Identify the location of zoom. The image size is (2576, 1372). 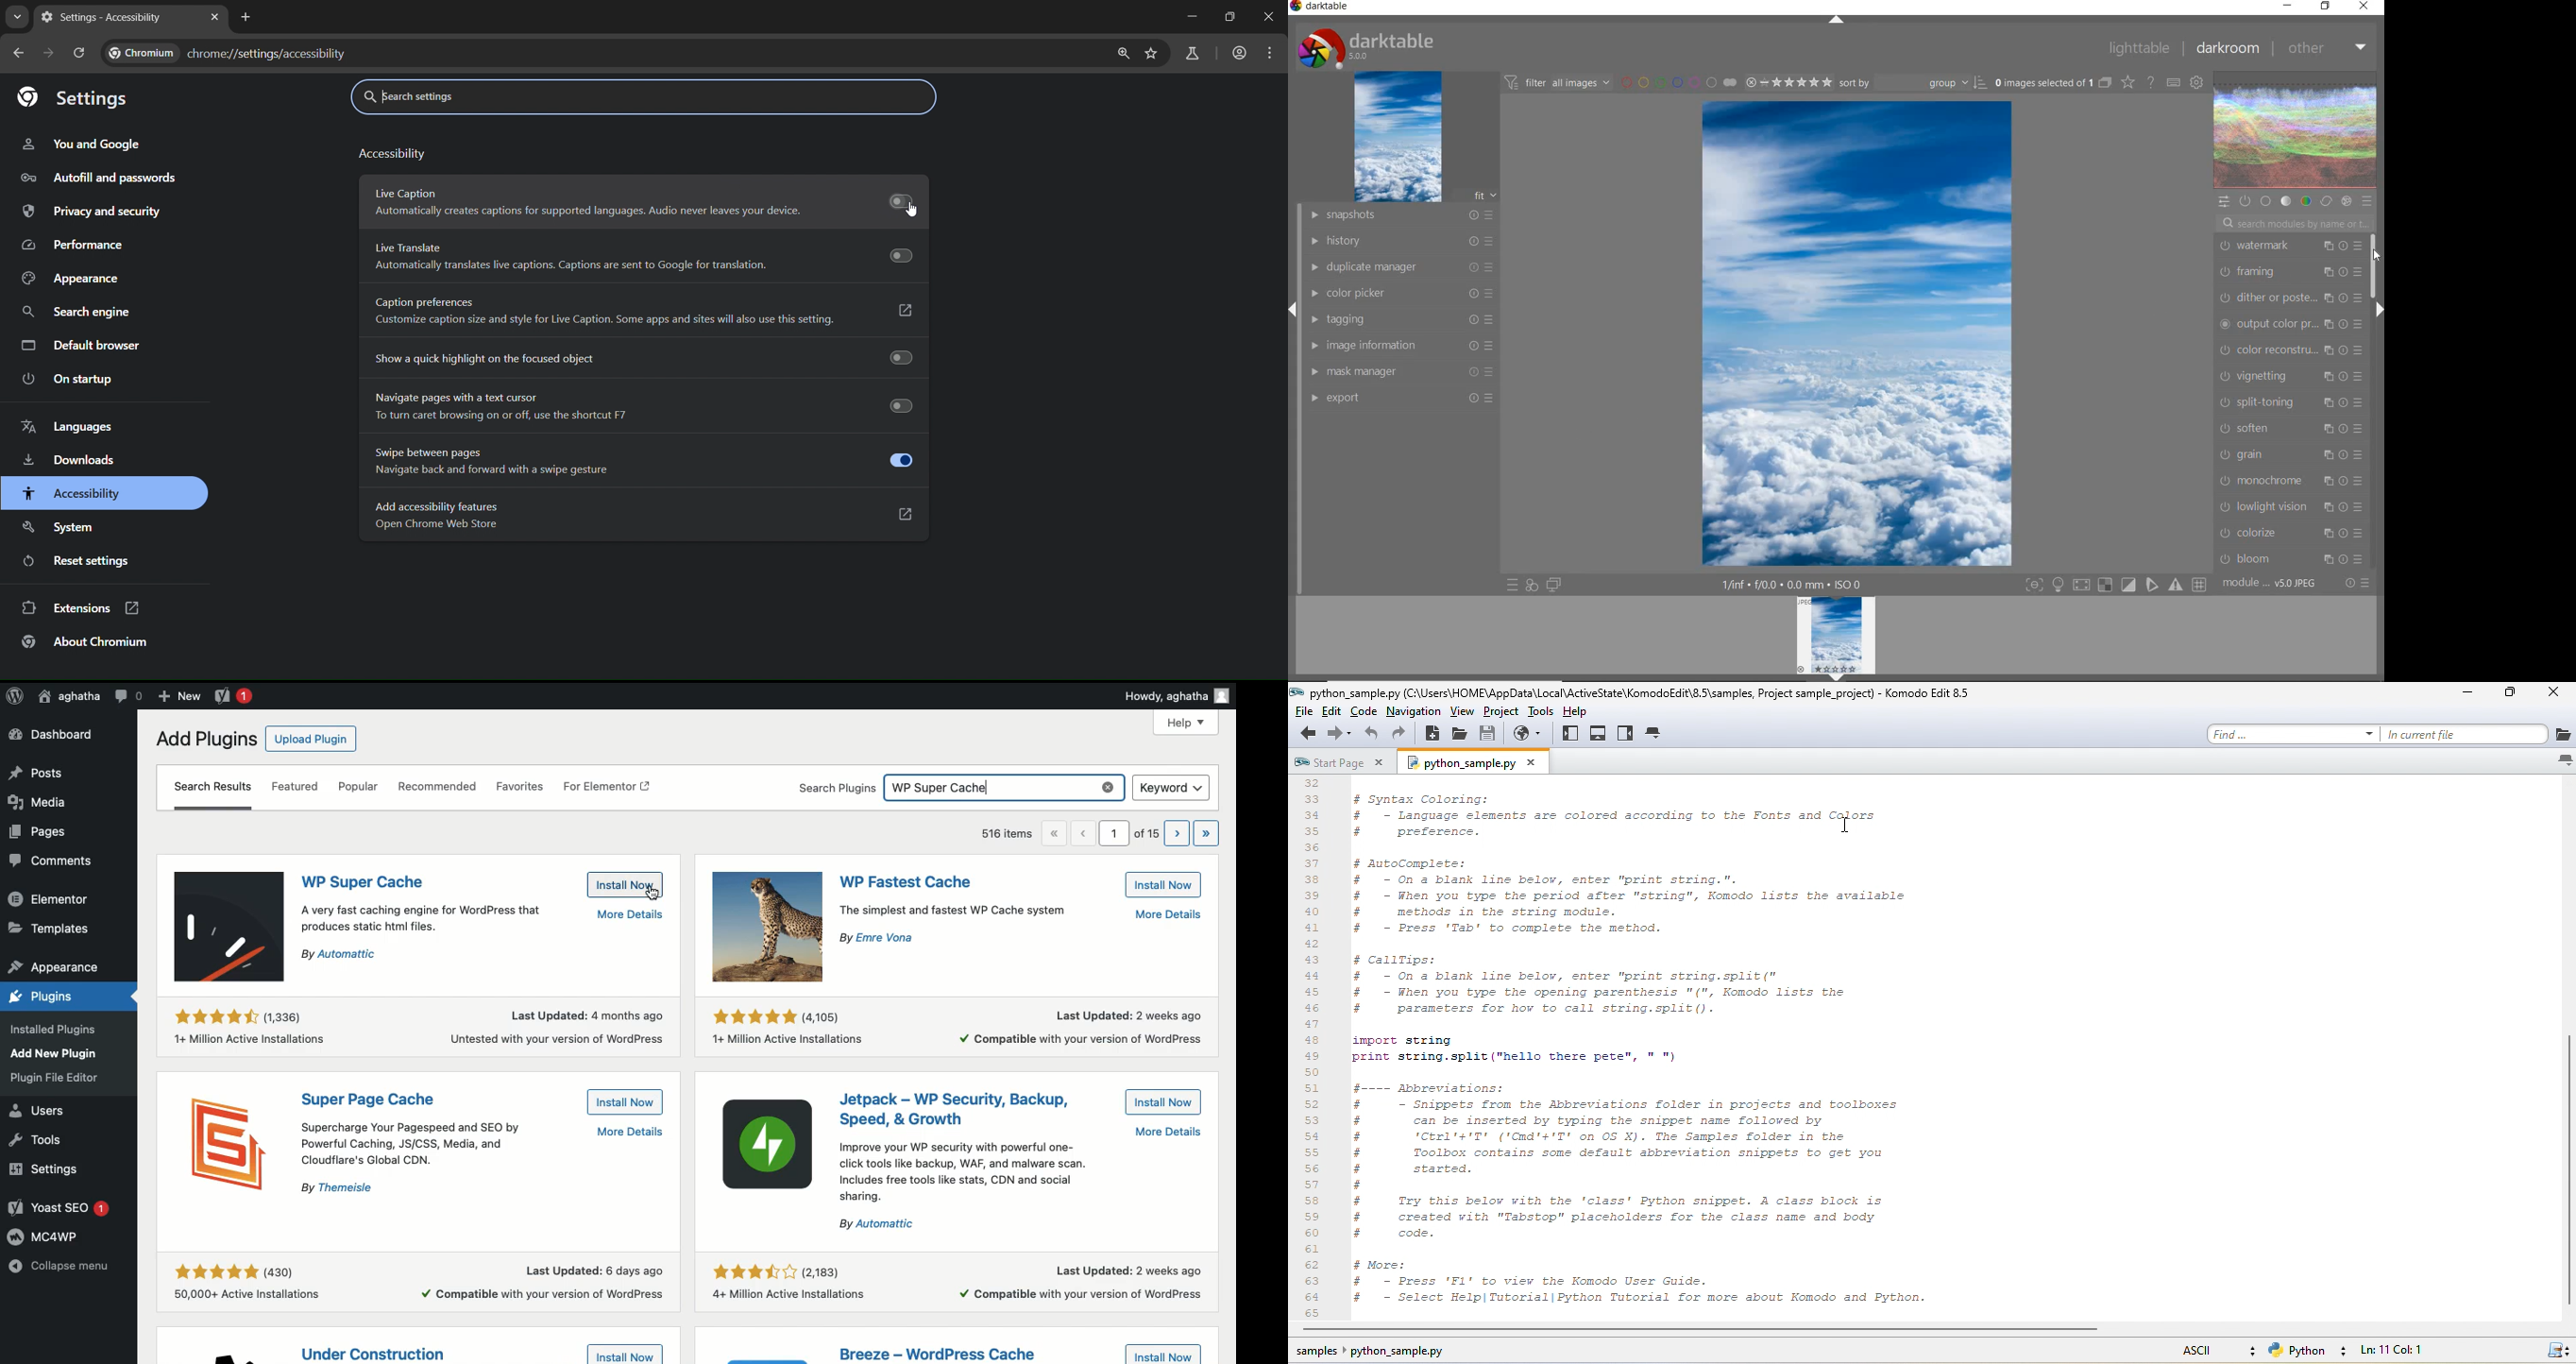
(1123, 54).